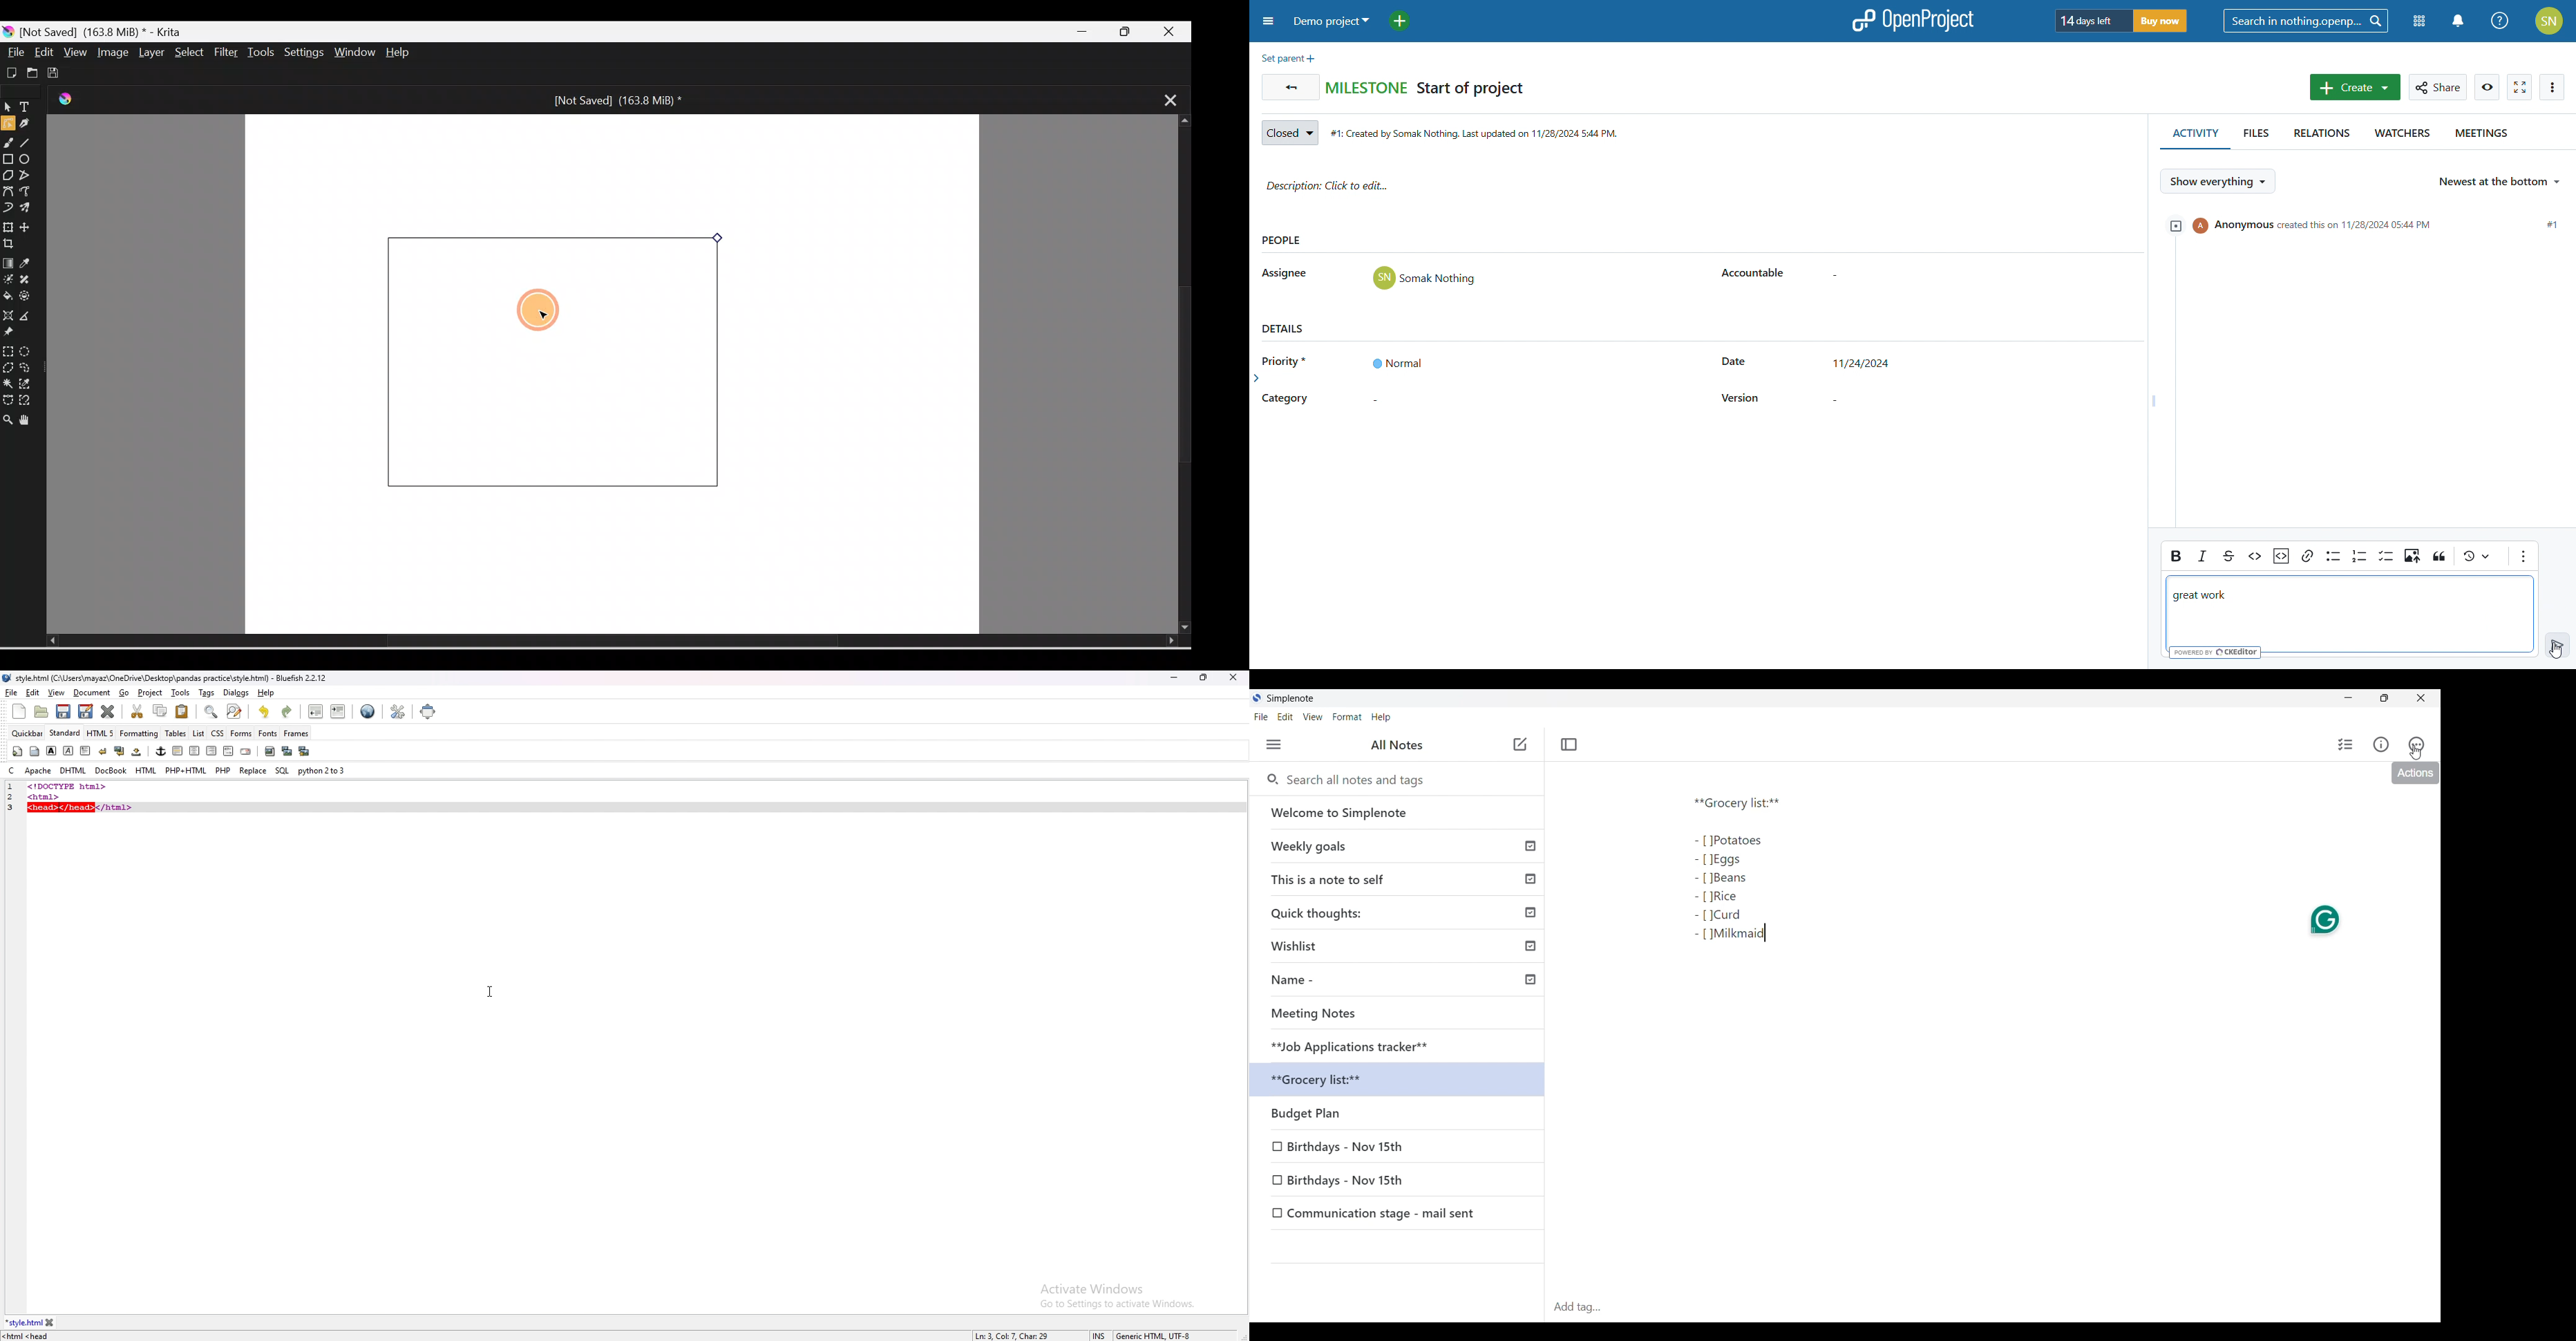  What do you see at coordinates (7, 109) in the screenshot?
I see `Select shapes tool` at bounding box center [7, 109].